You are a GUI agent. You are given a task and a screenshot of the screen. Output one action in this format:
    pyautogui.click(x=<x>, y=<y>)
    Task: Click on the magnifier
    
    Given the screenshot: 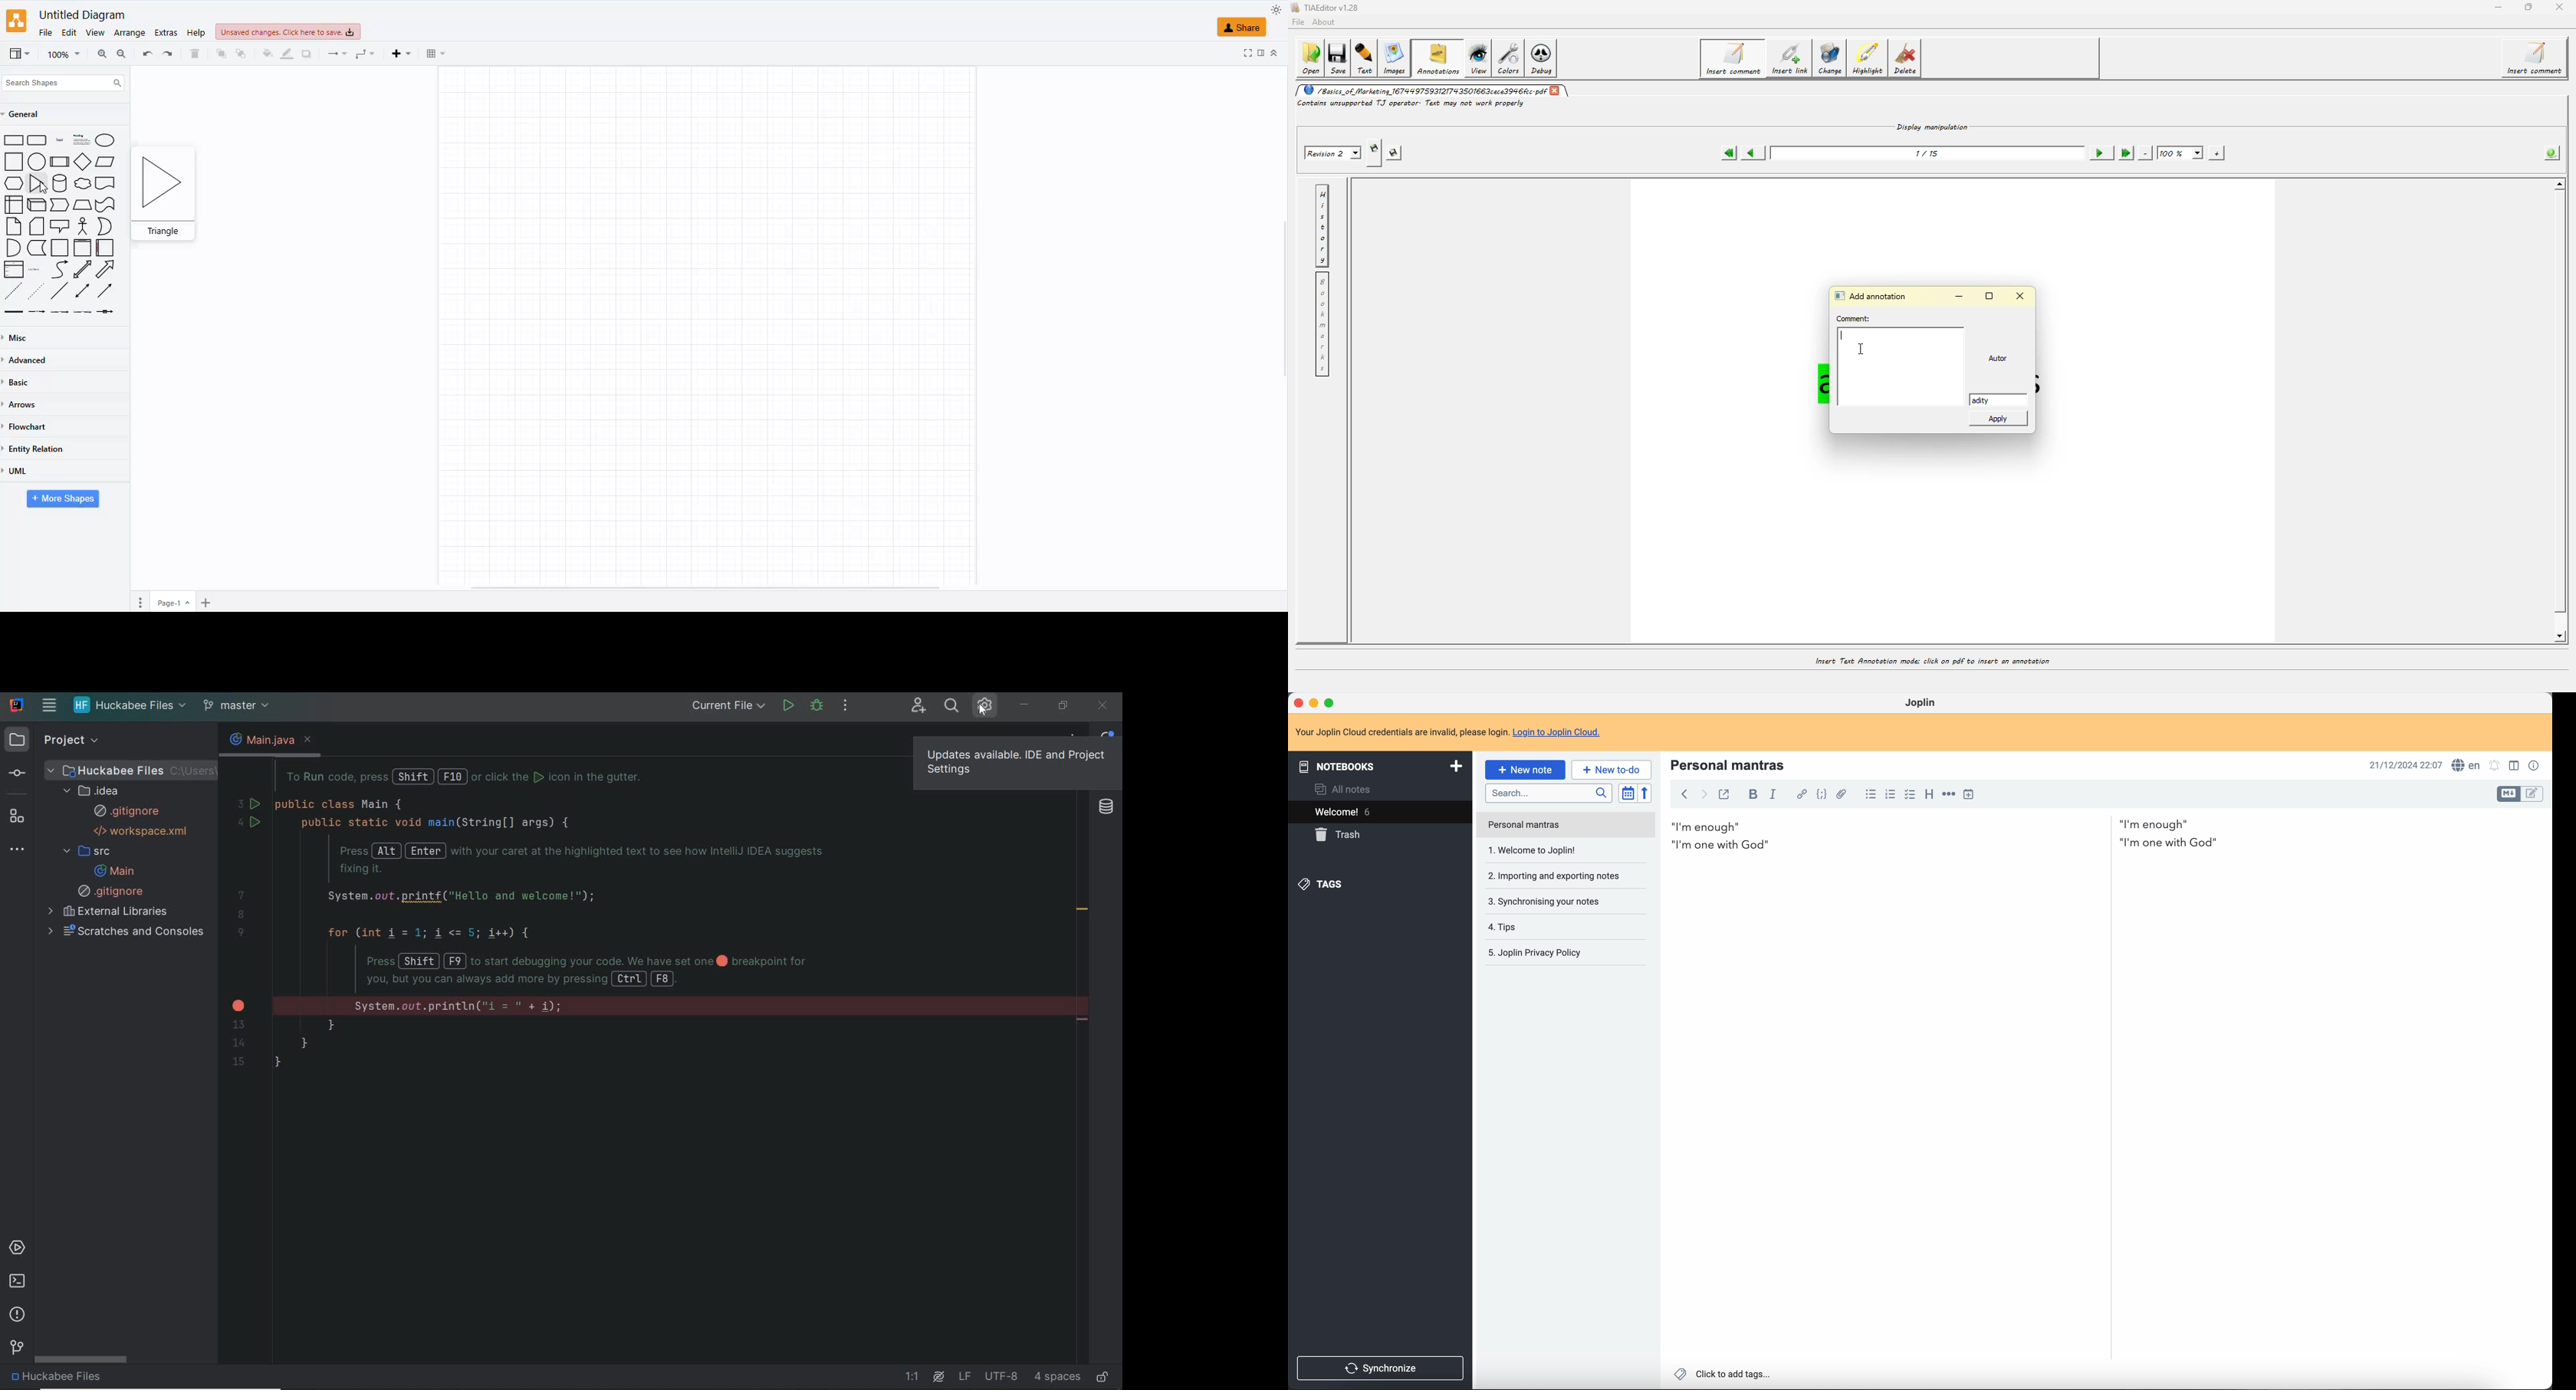 What is the action you would take?
    pyautogui.click(x=57, y=55)
    